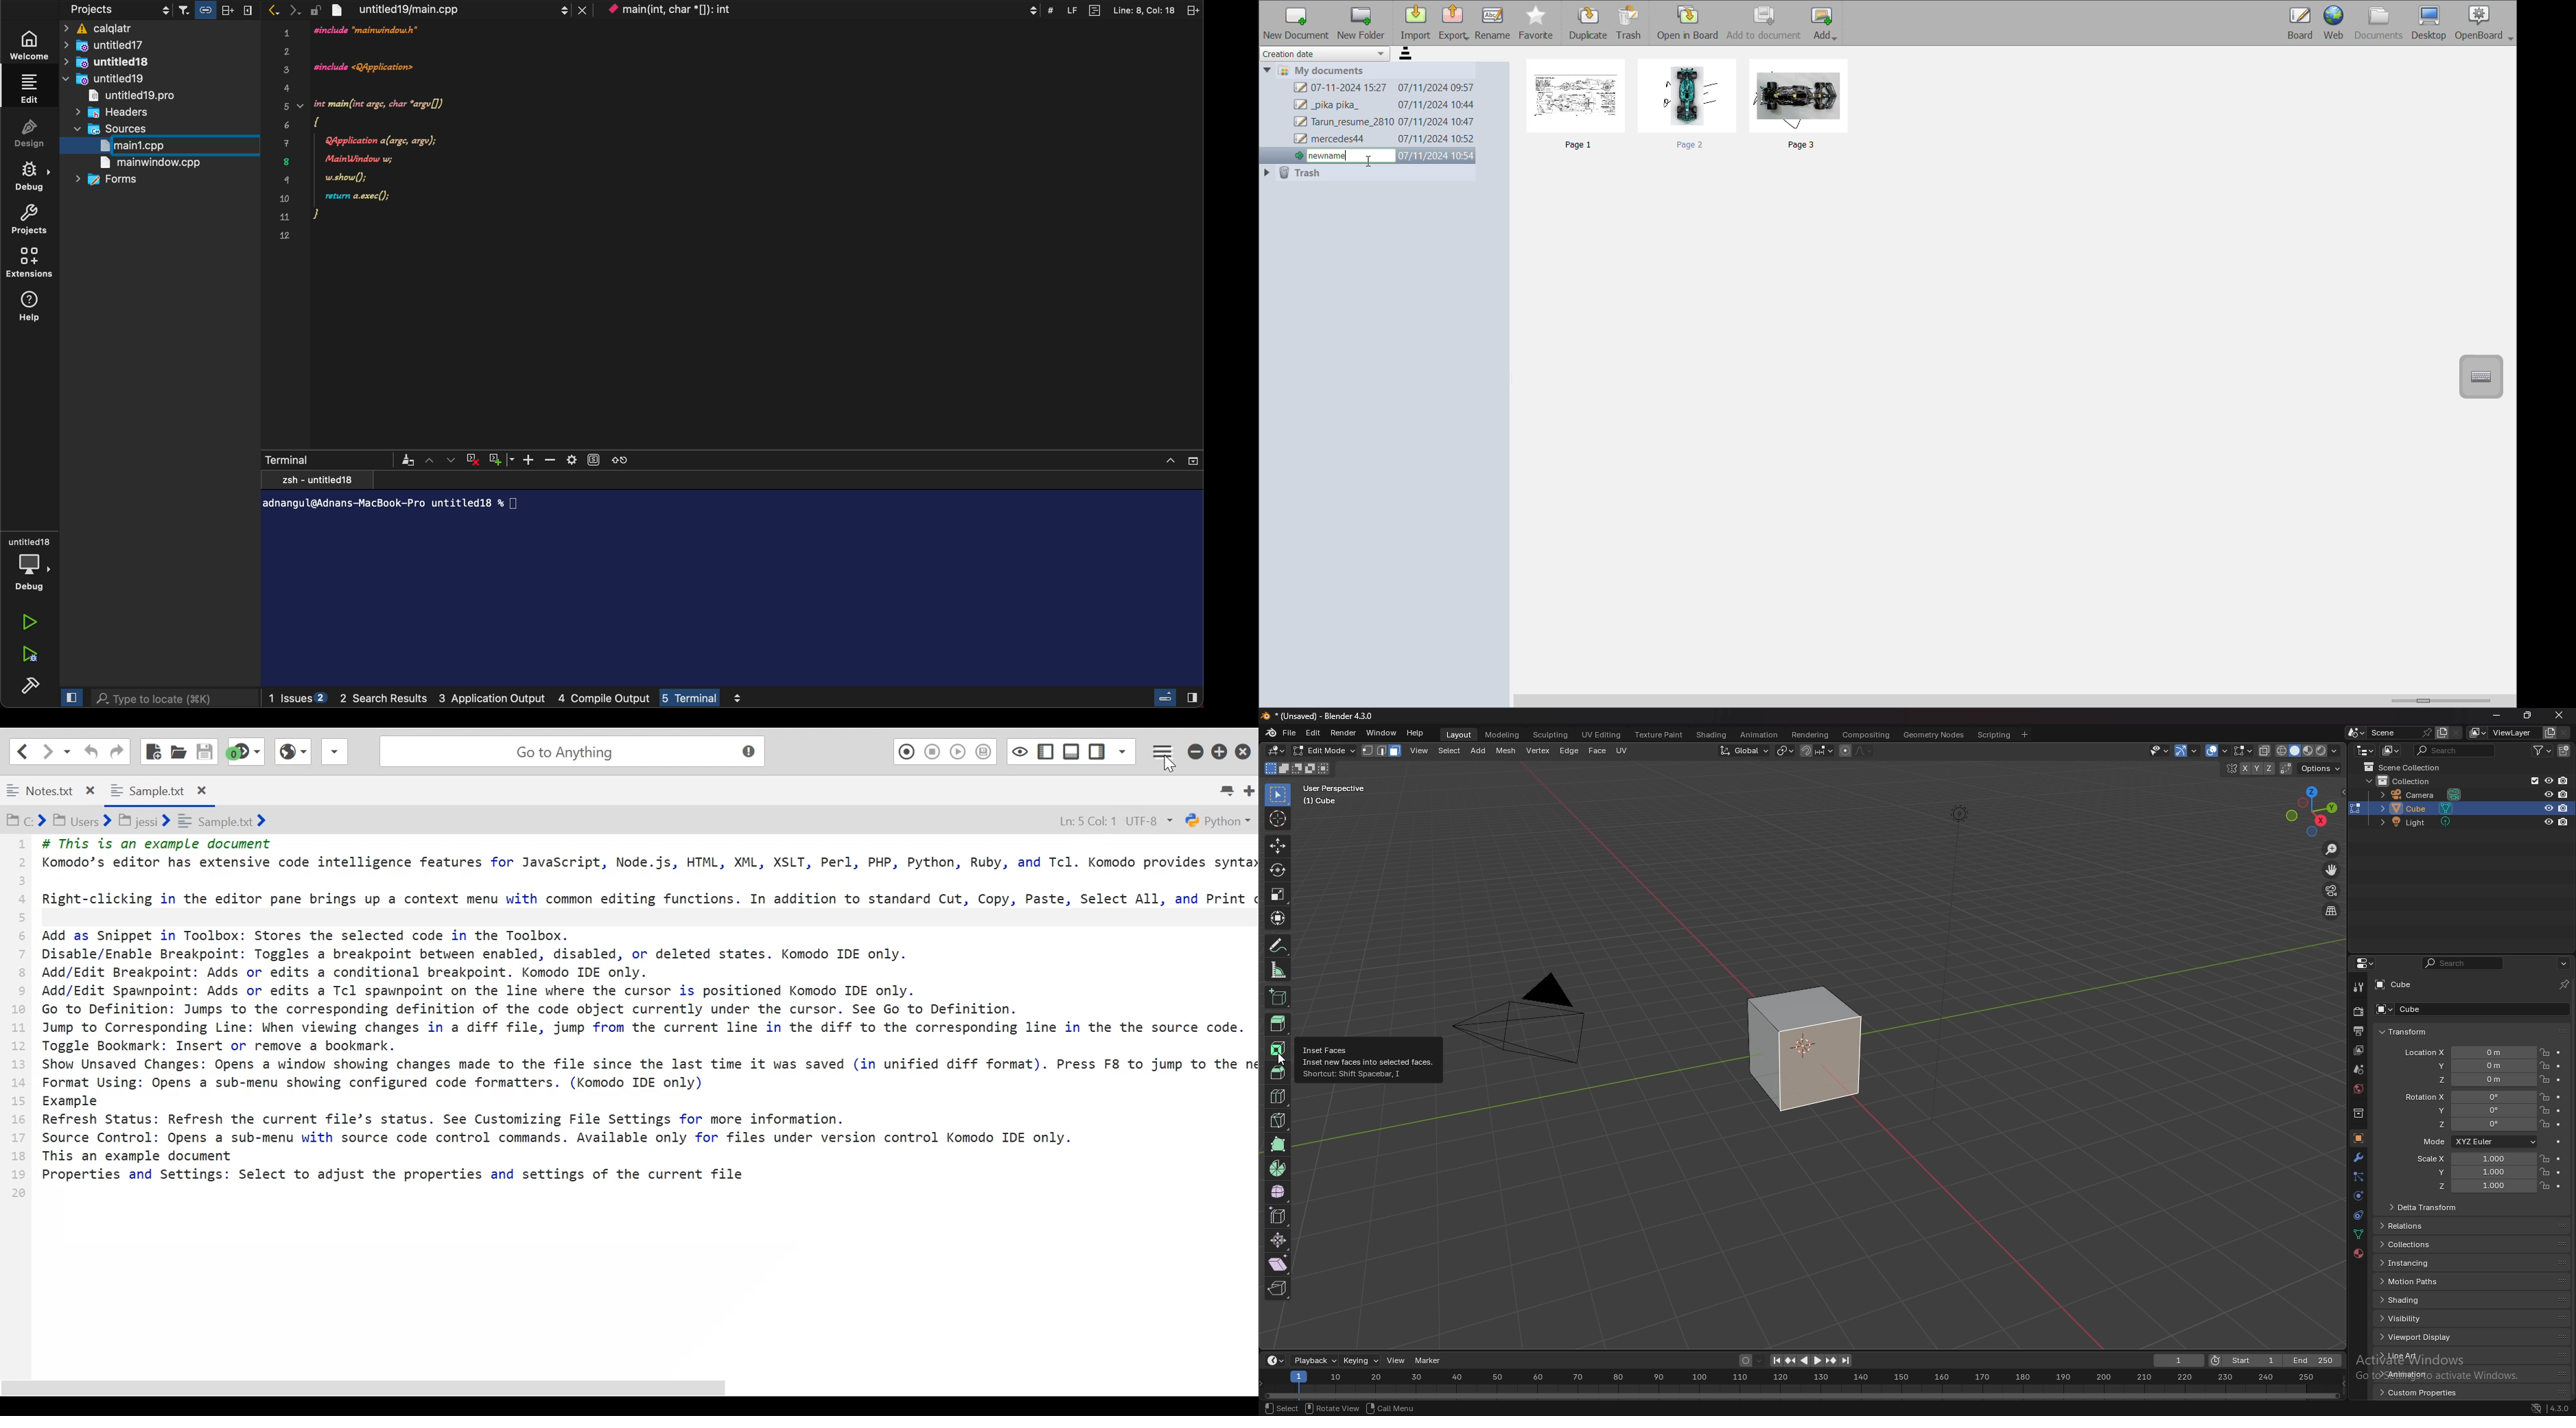  I want to click on display mode, so click(2391, 750).